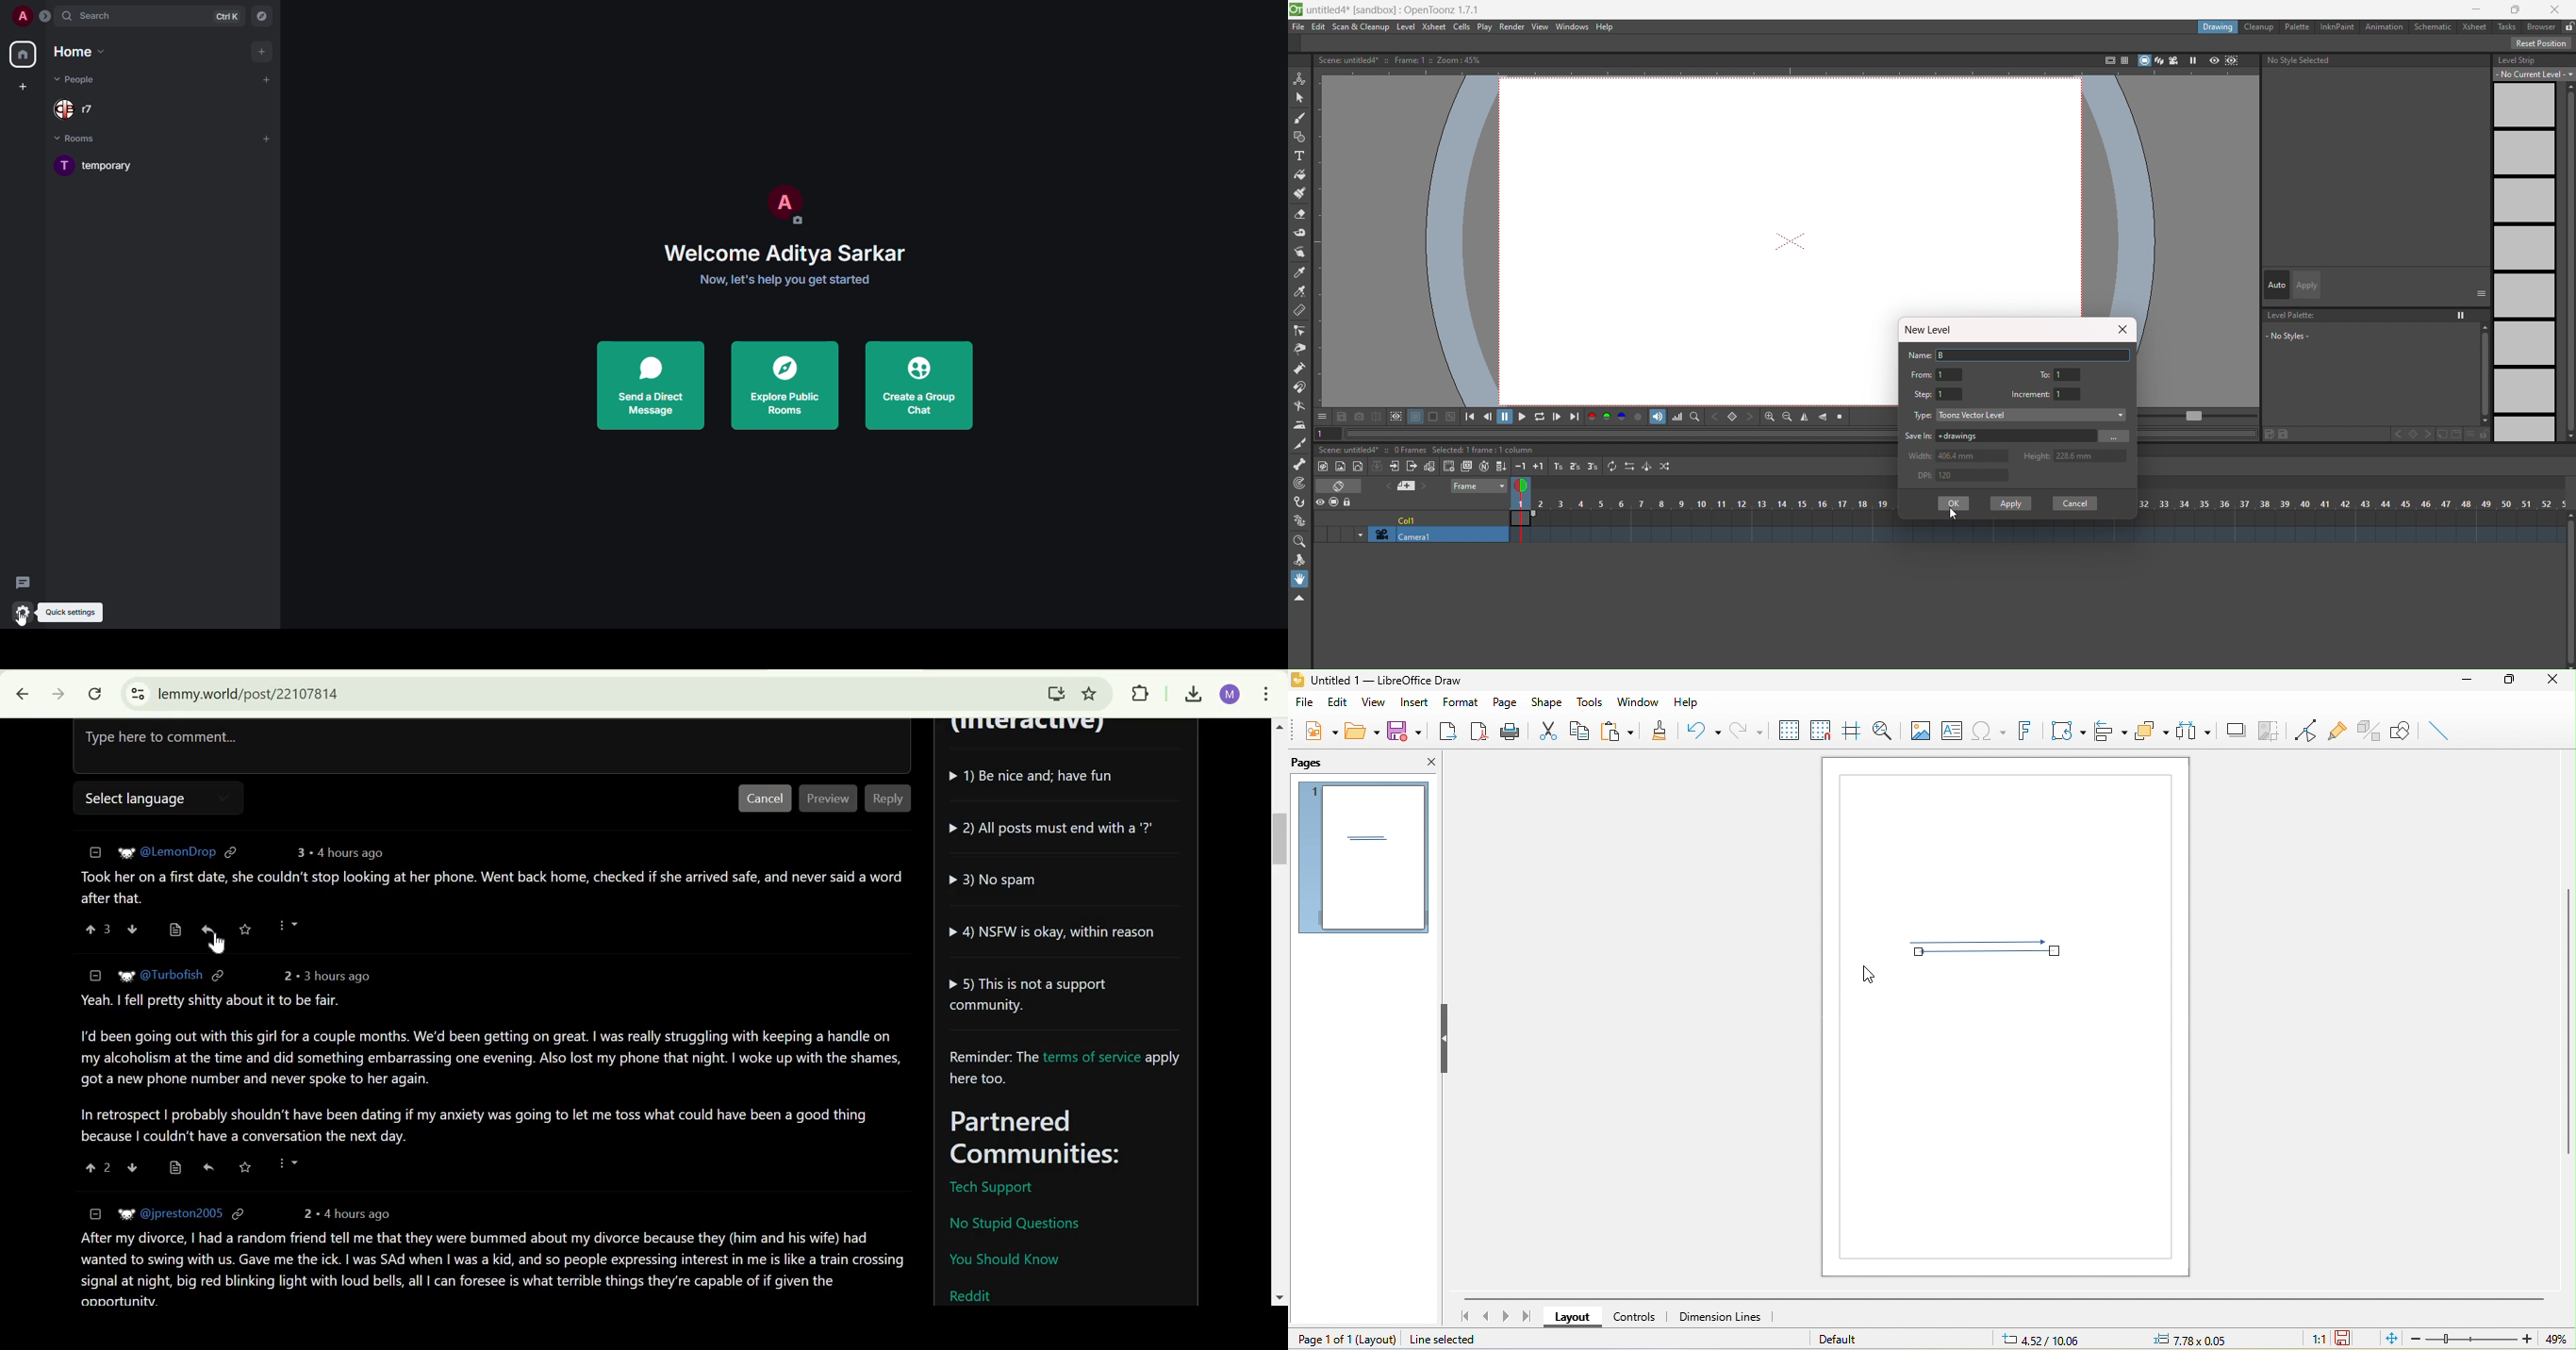 This screenshot has width=2576, height=1372. I want to click on Reply, so click(887, 799).